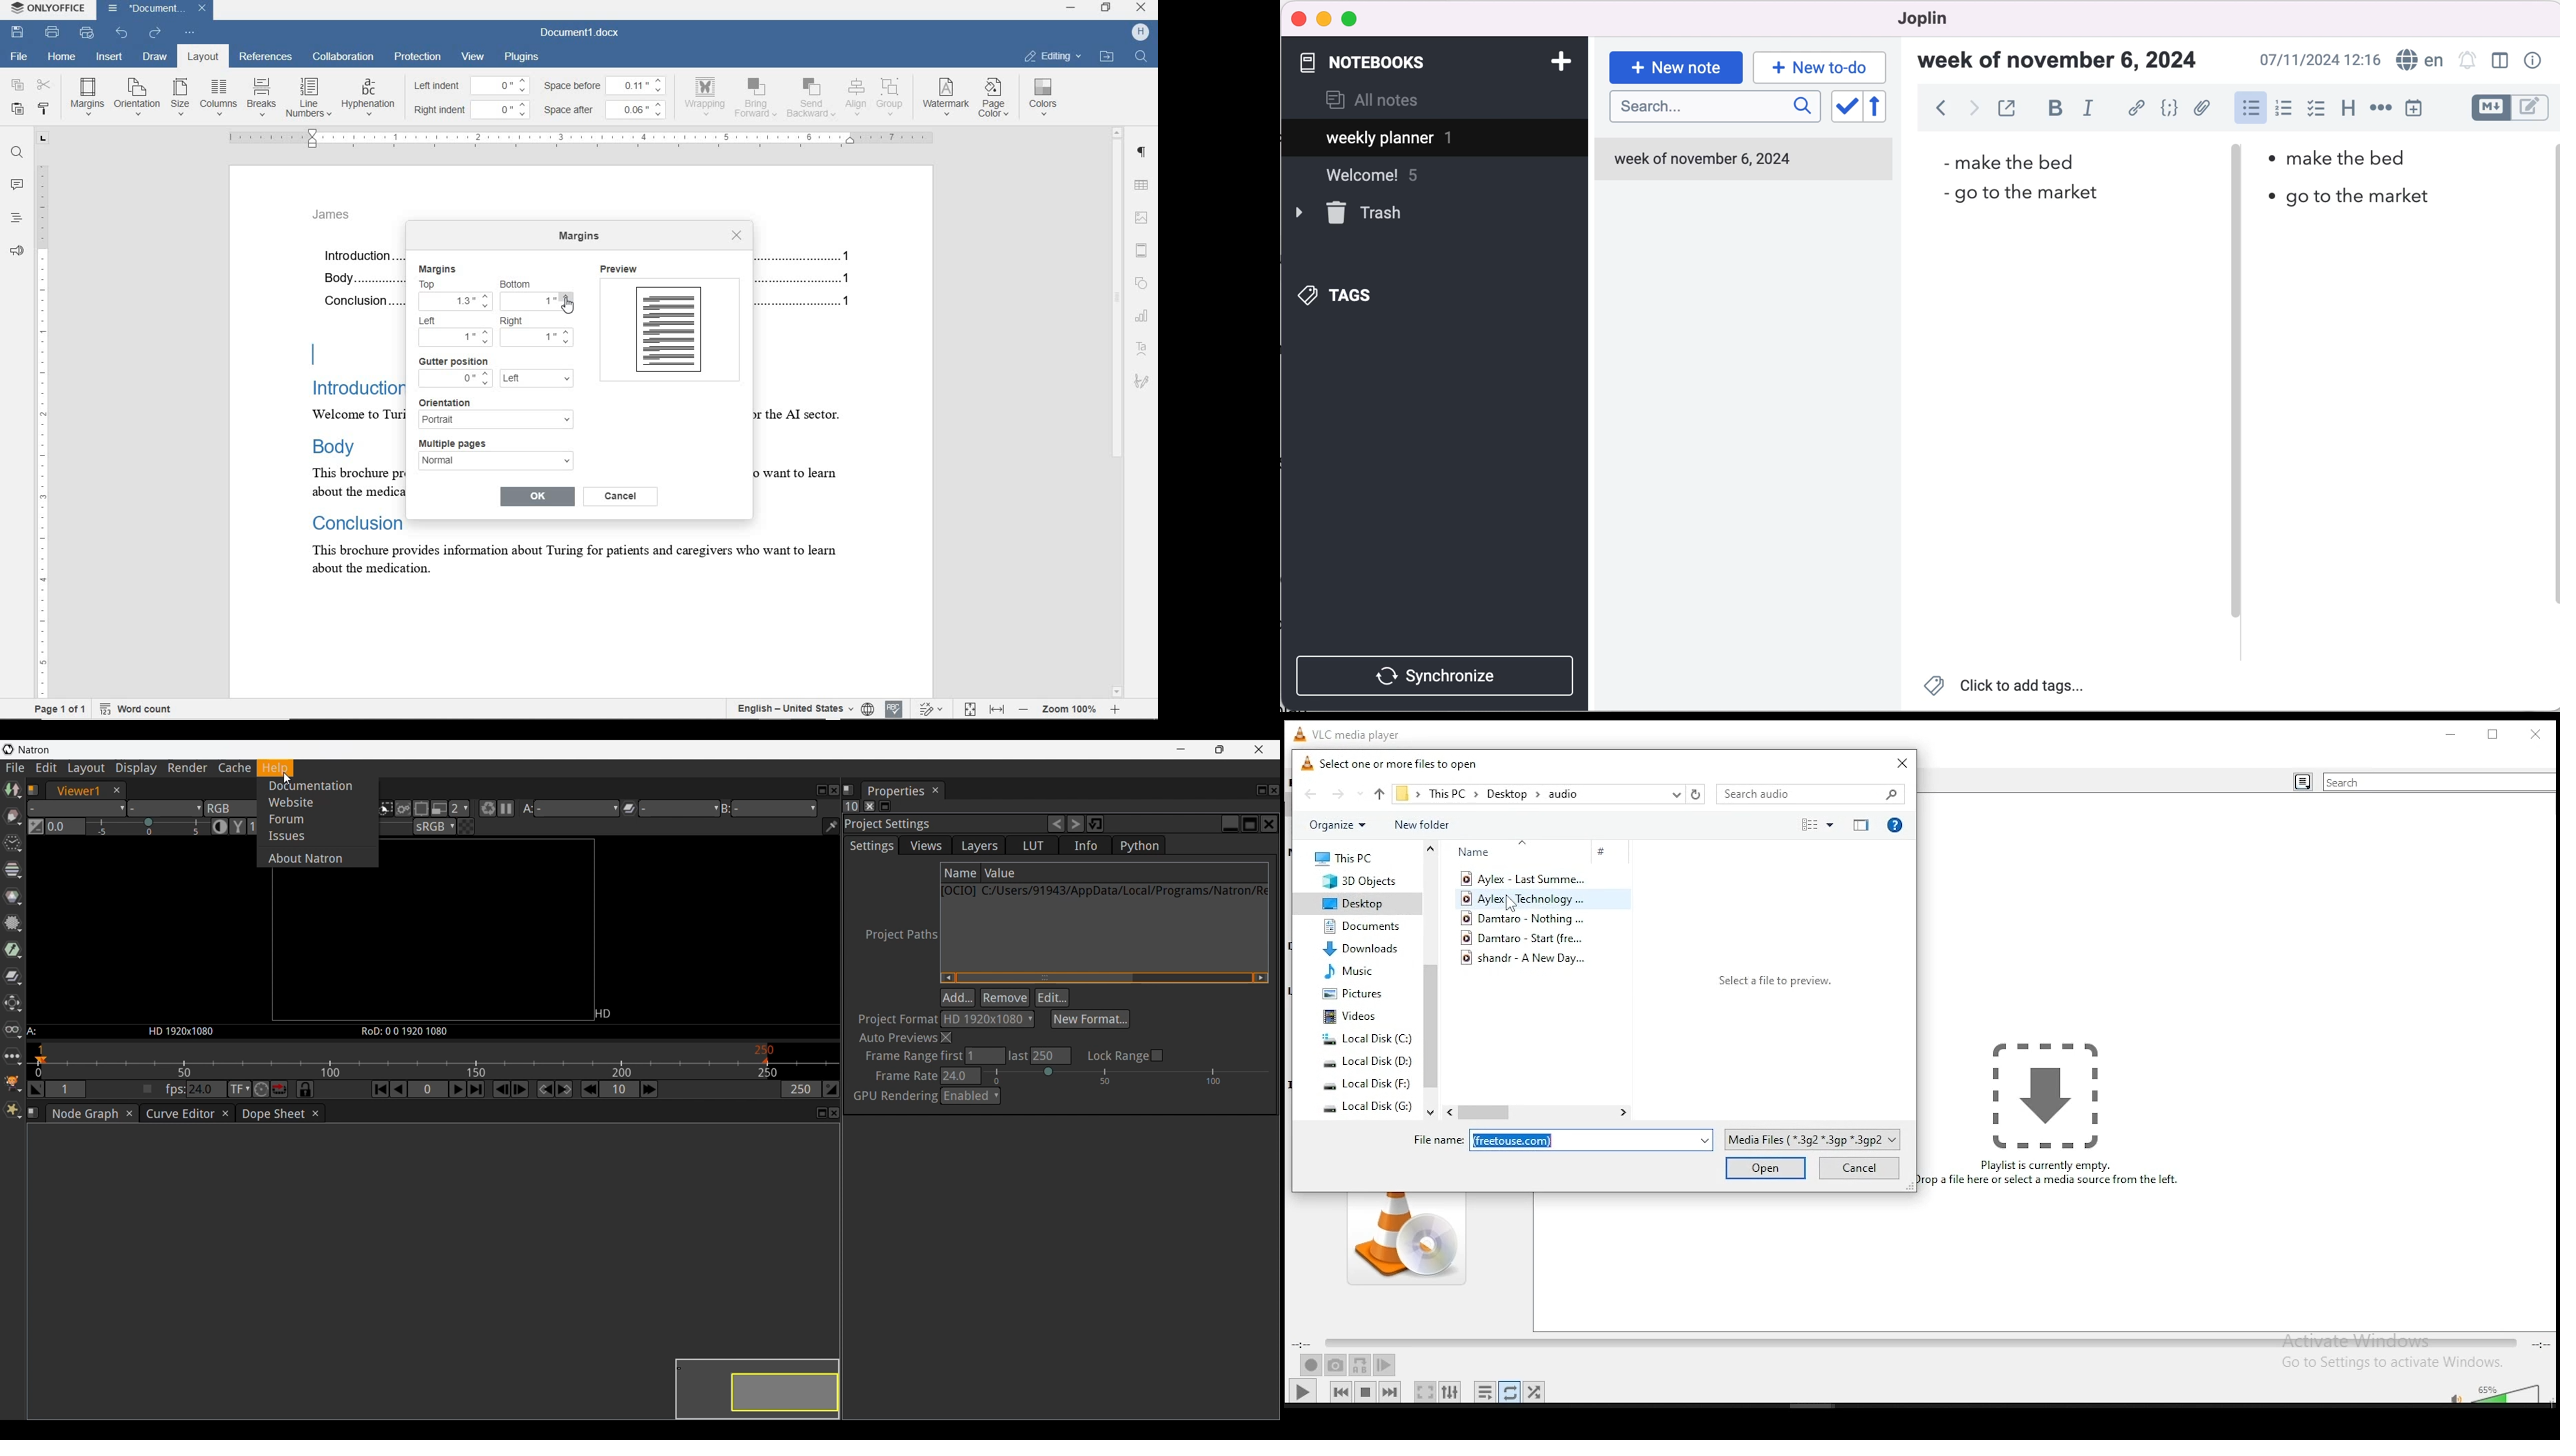 This screenshot has width=2576, height=1456. I want to click on find, so click(17, 154).